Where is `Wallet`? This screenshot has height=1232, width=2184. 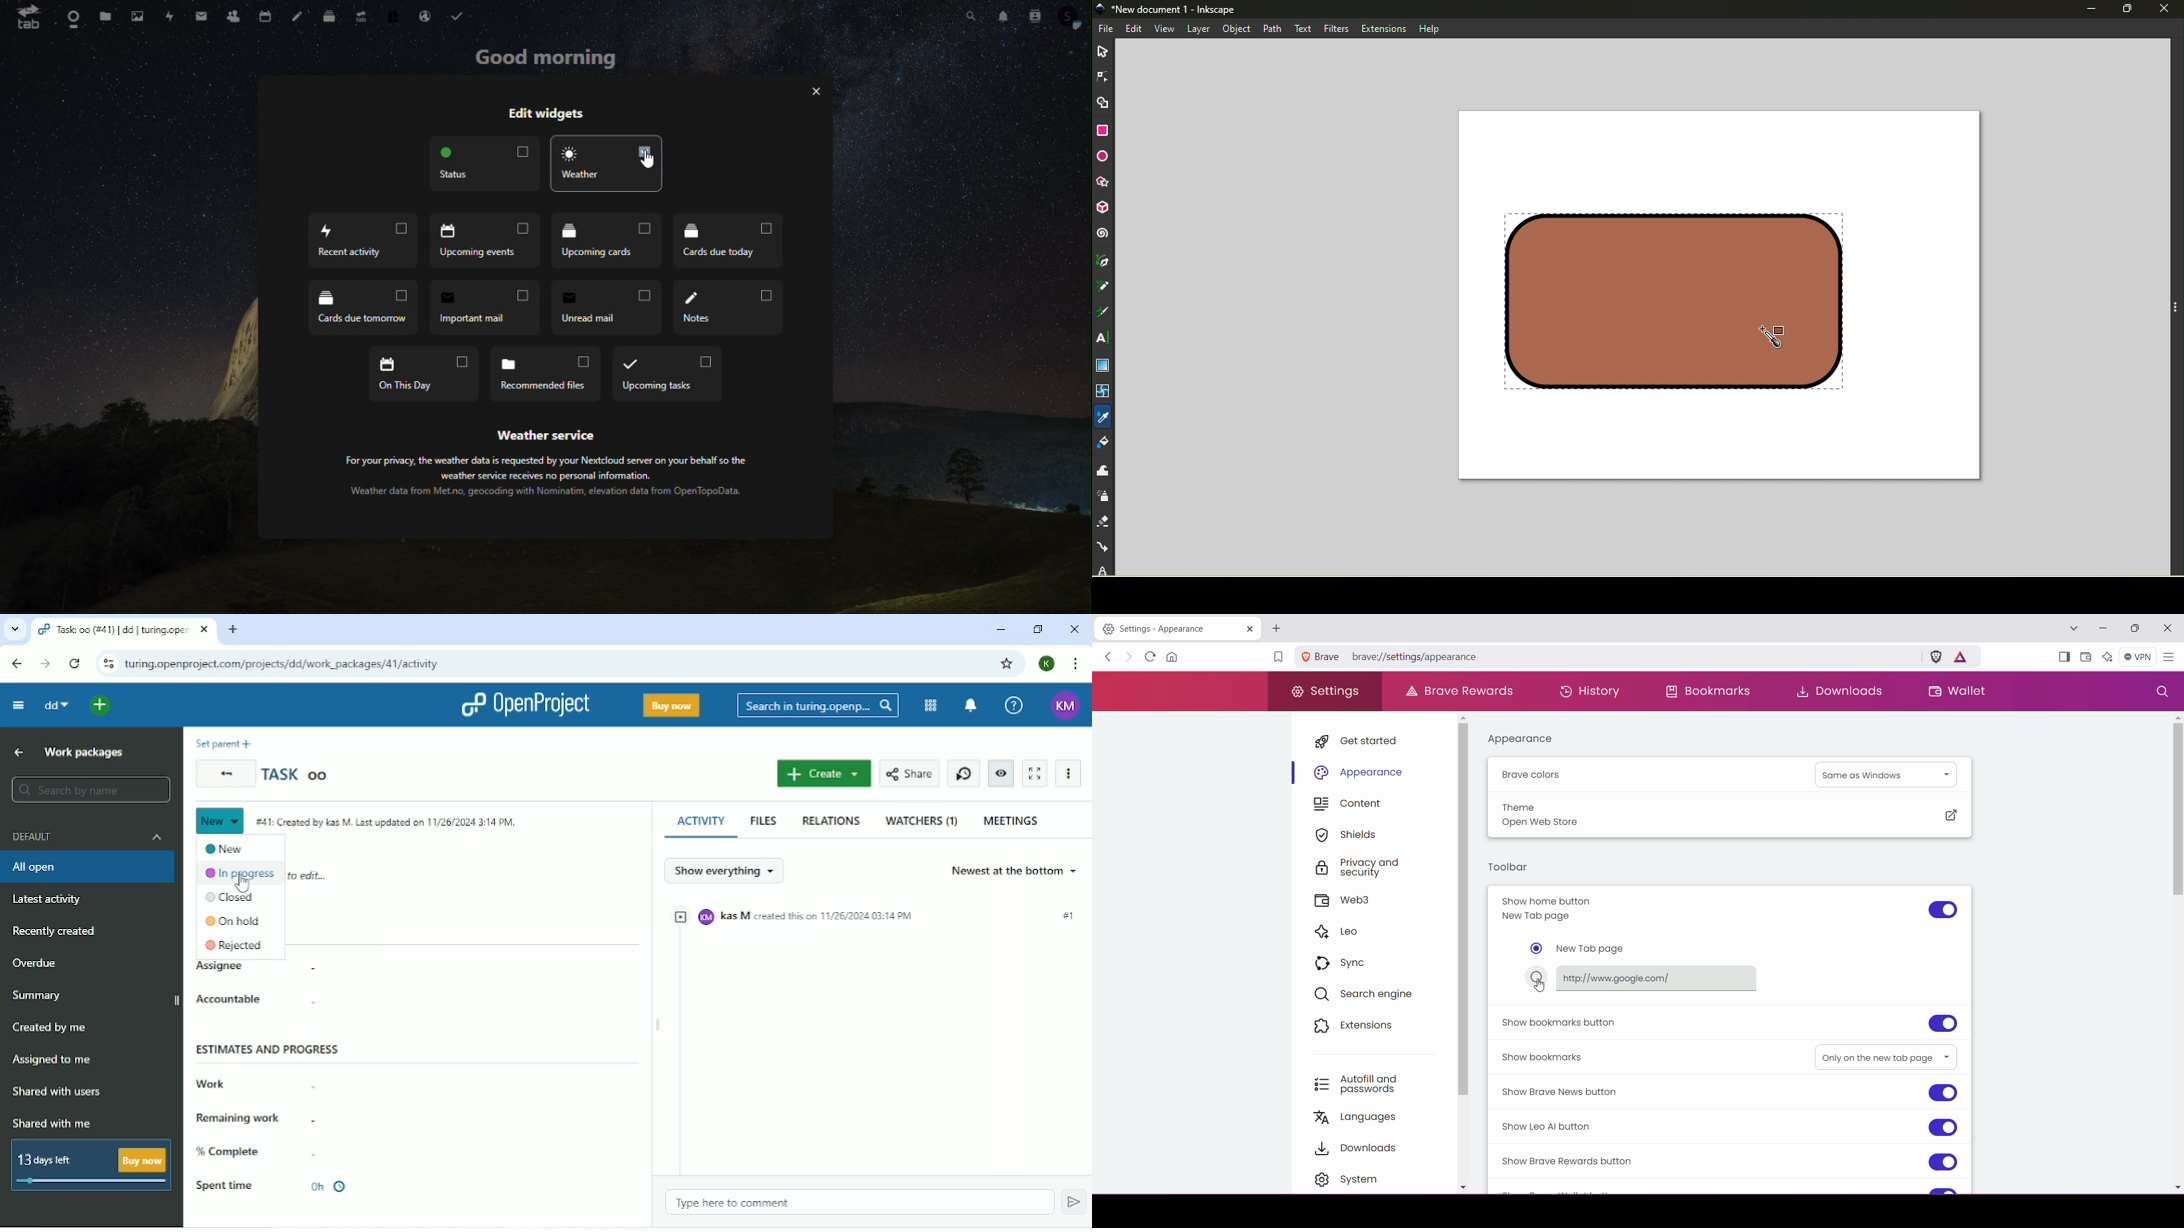 Wallet is located at coordinates (2085, 657).